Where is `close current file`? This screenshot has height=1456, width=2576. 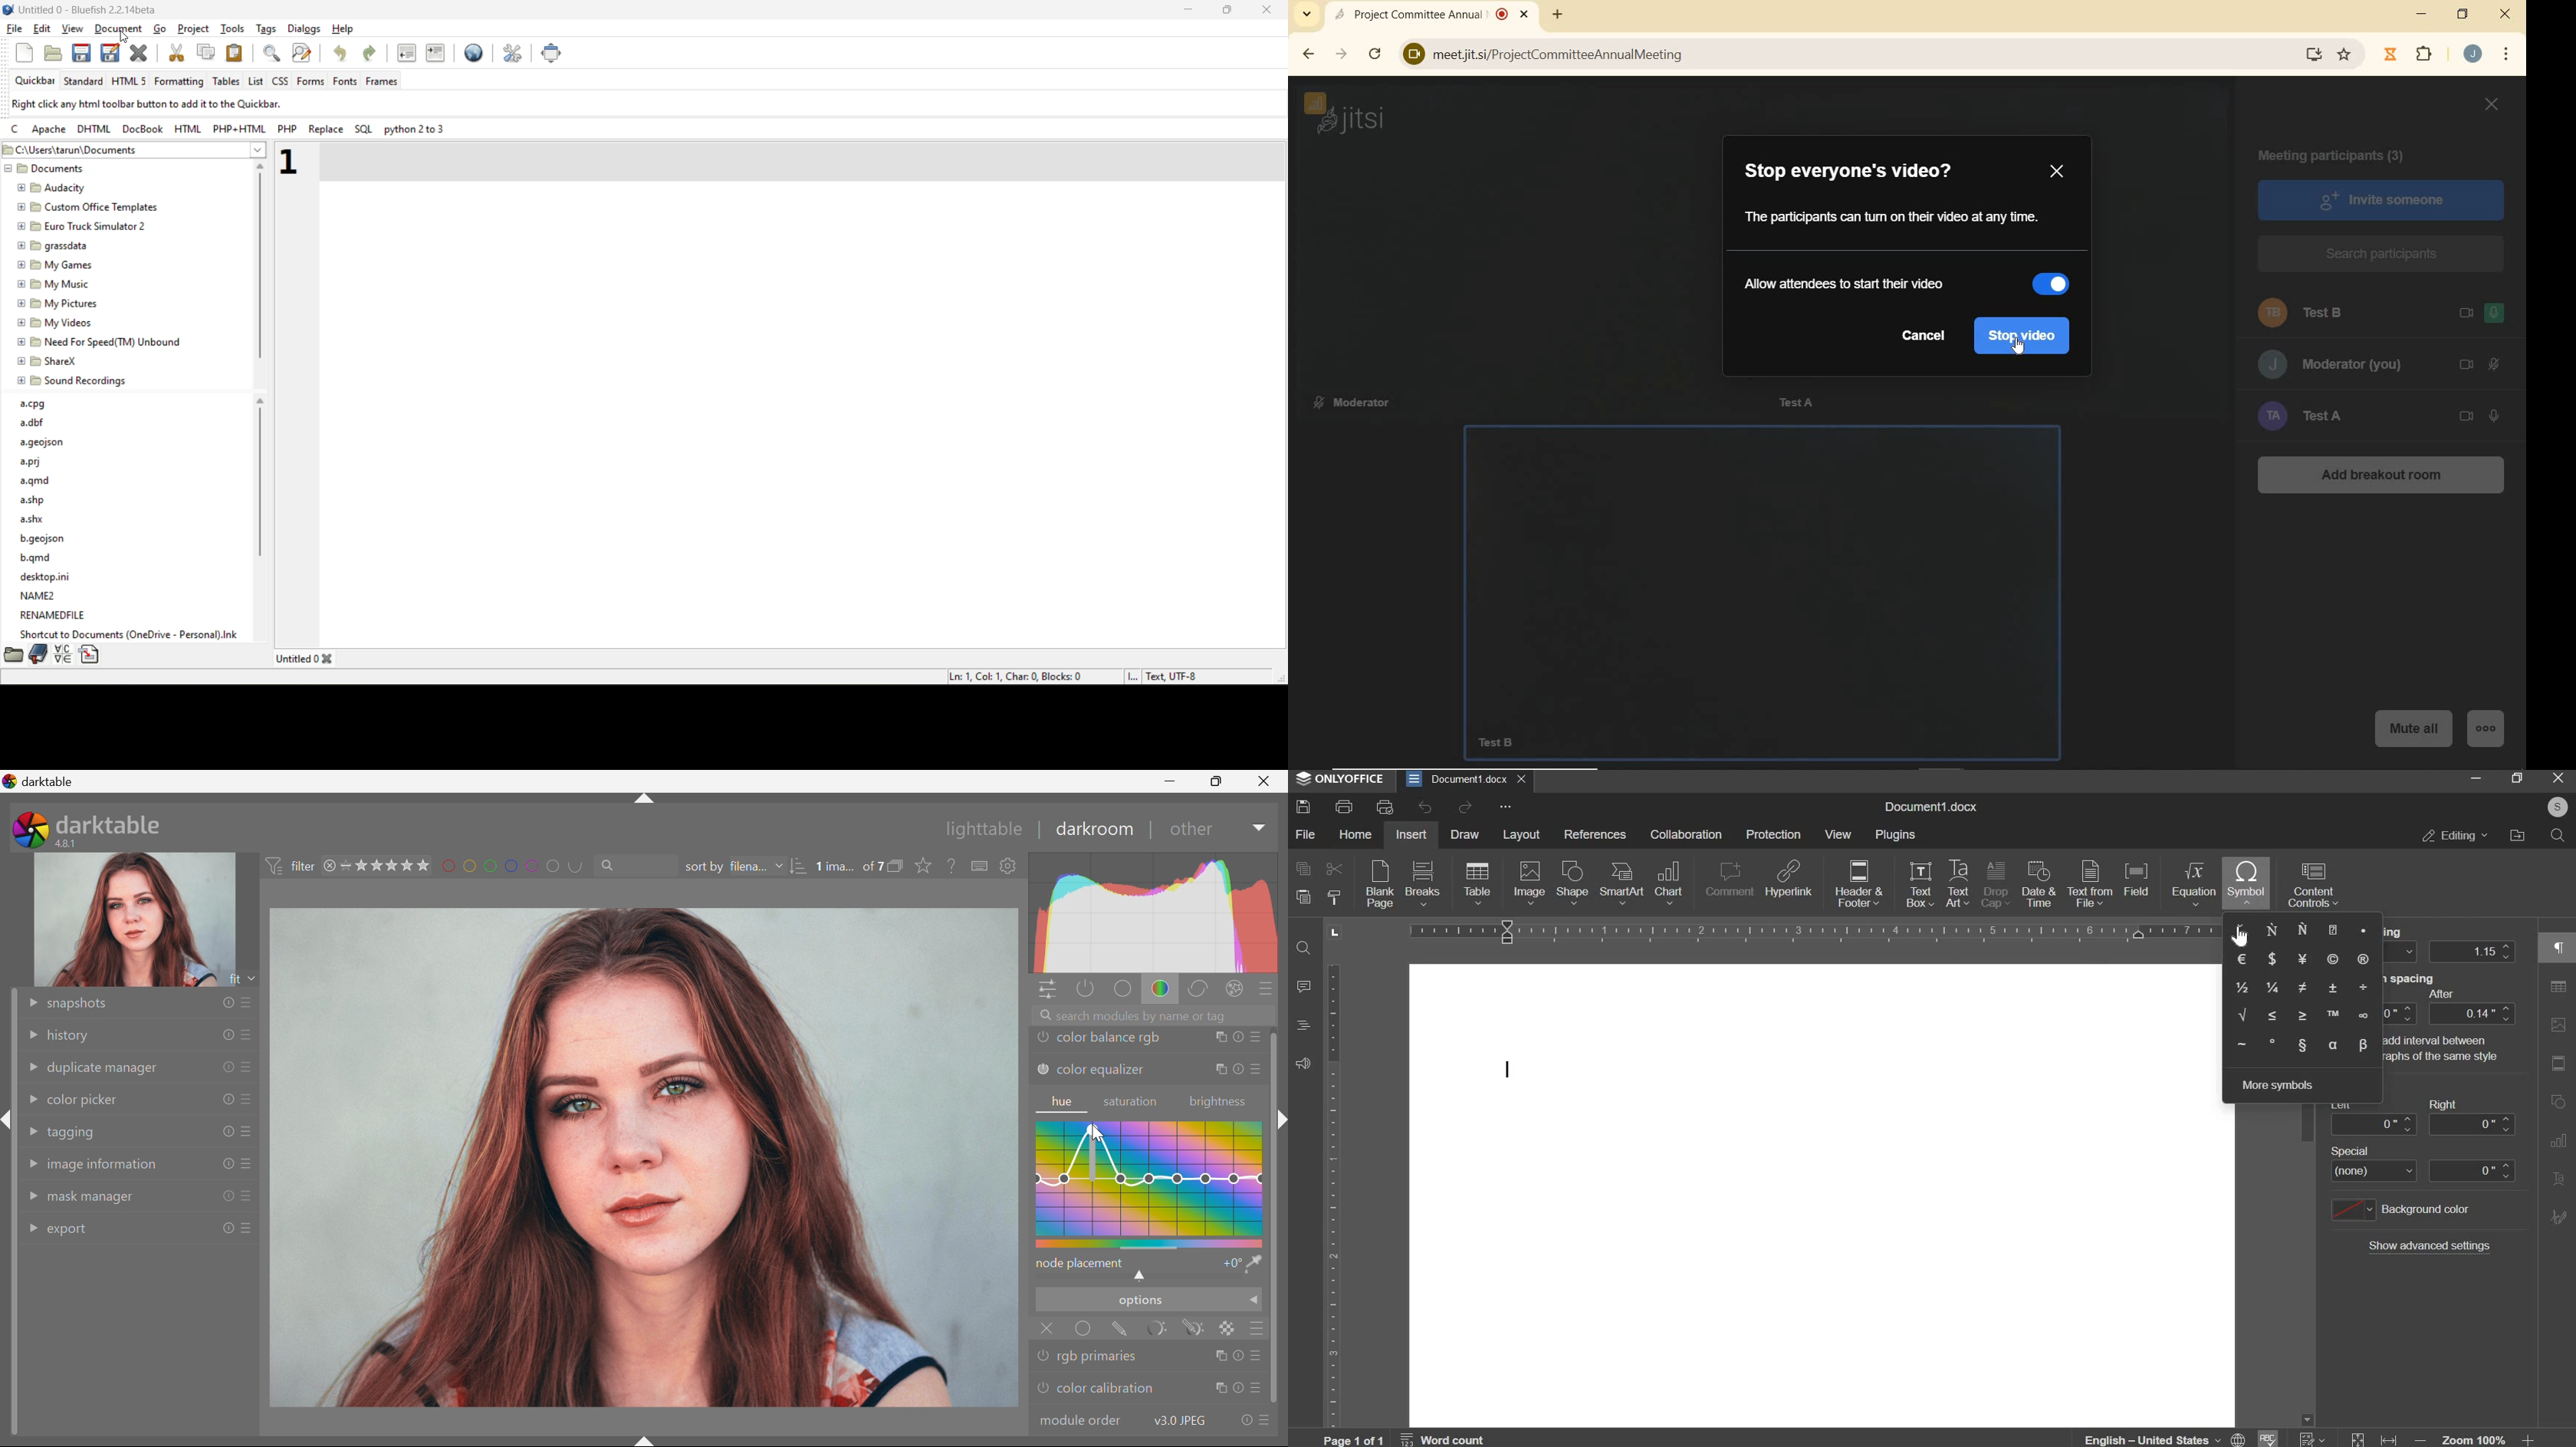 close current file is located at coordinates (140, 54).